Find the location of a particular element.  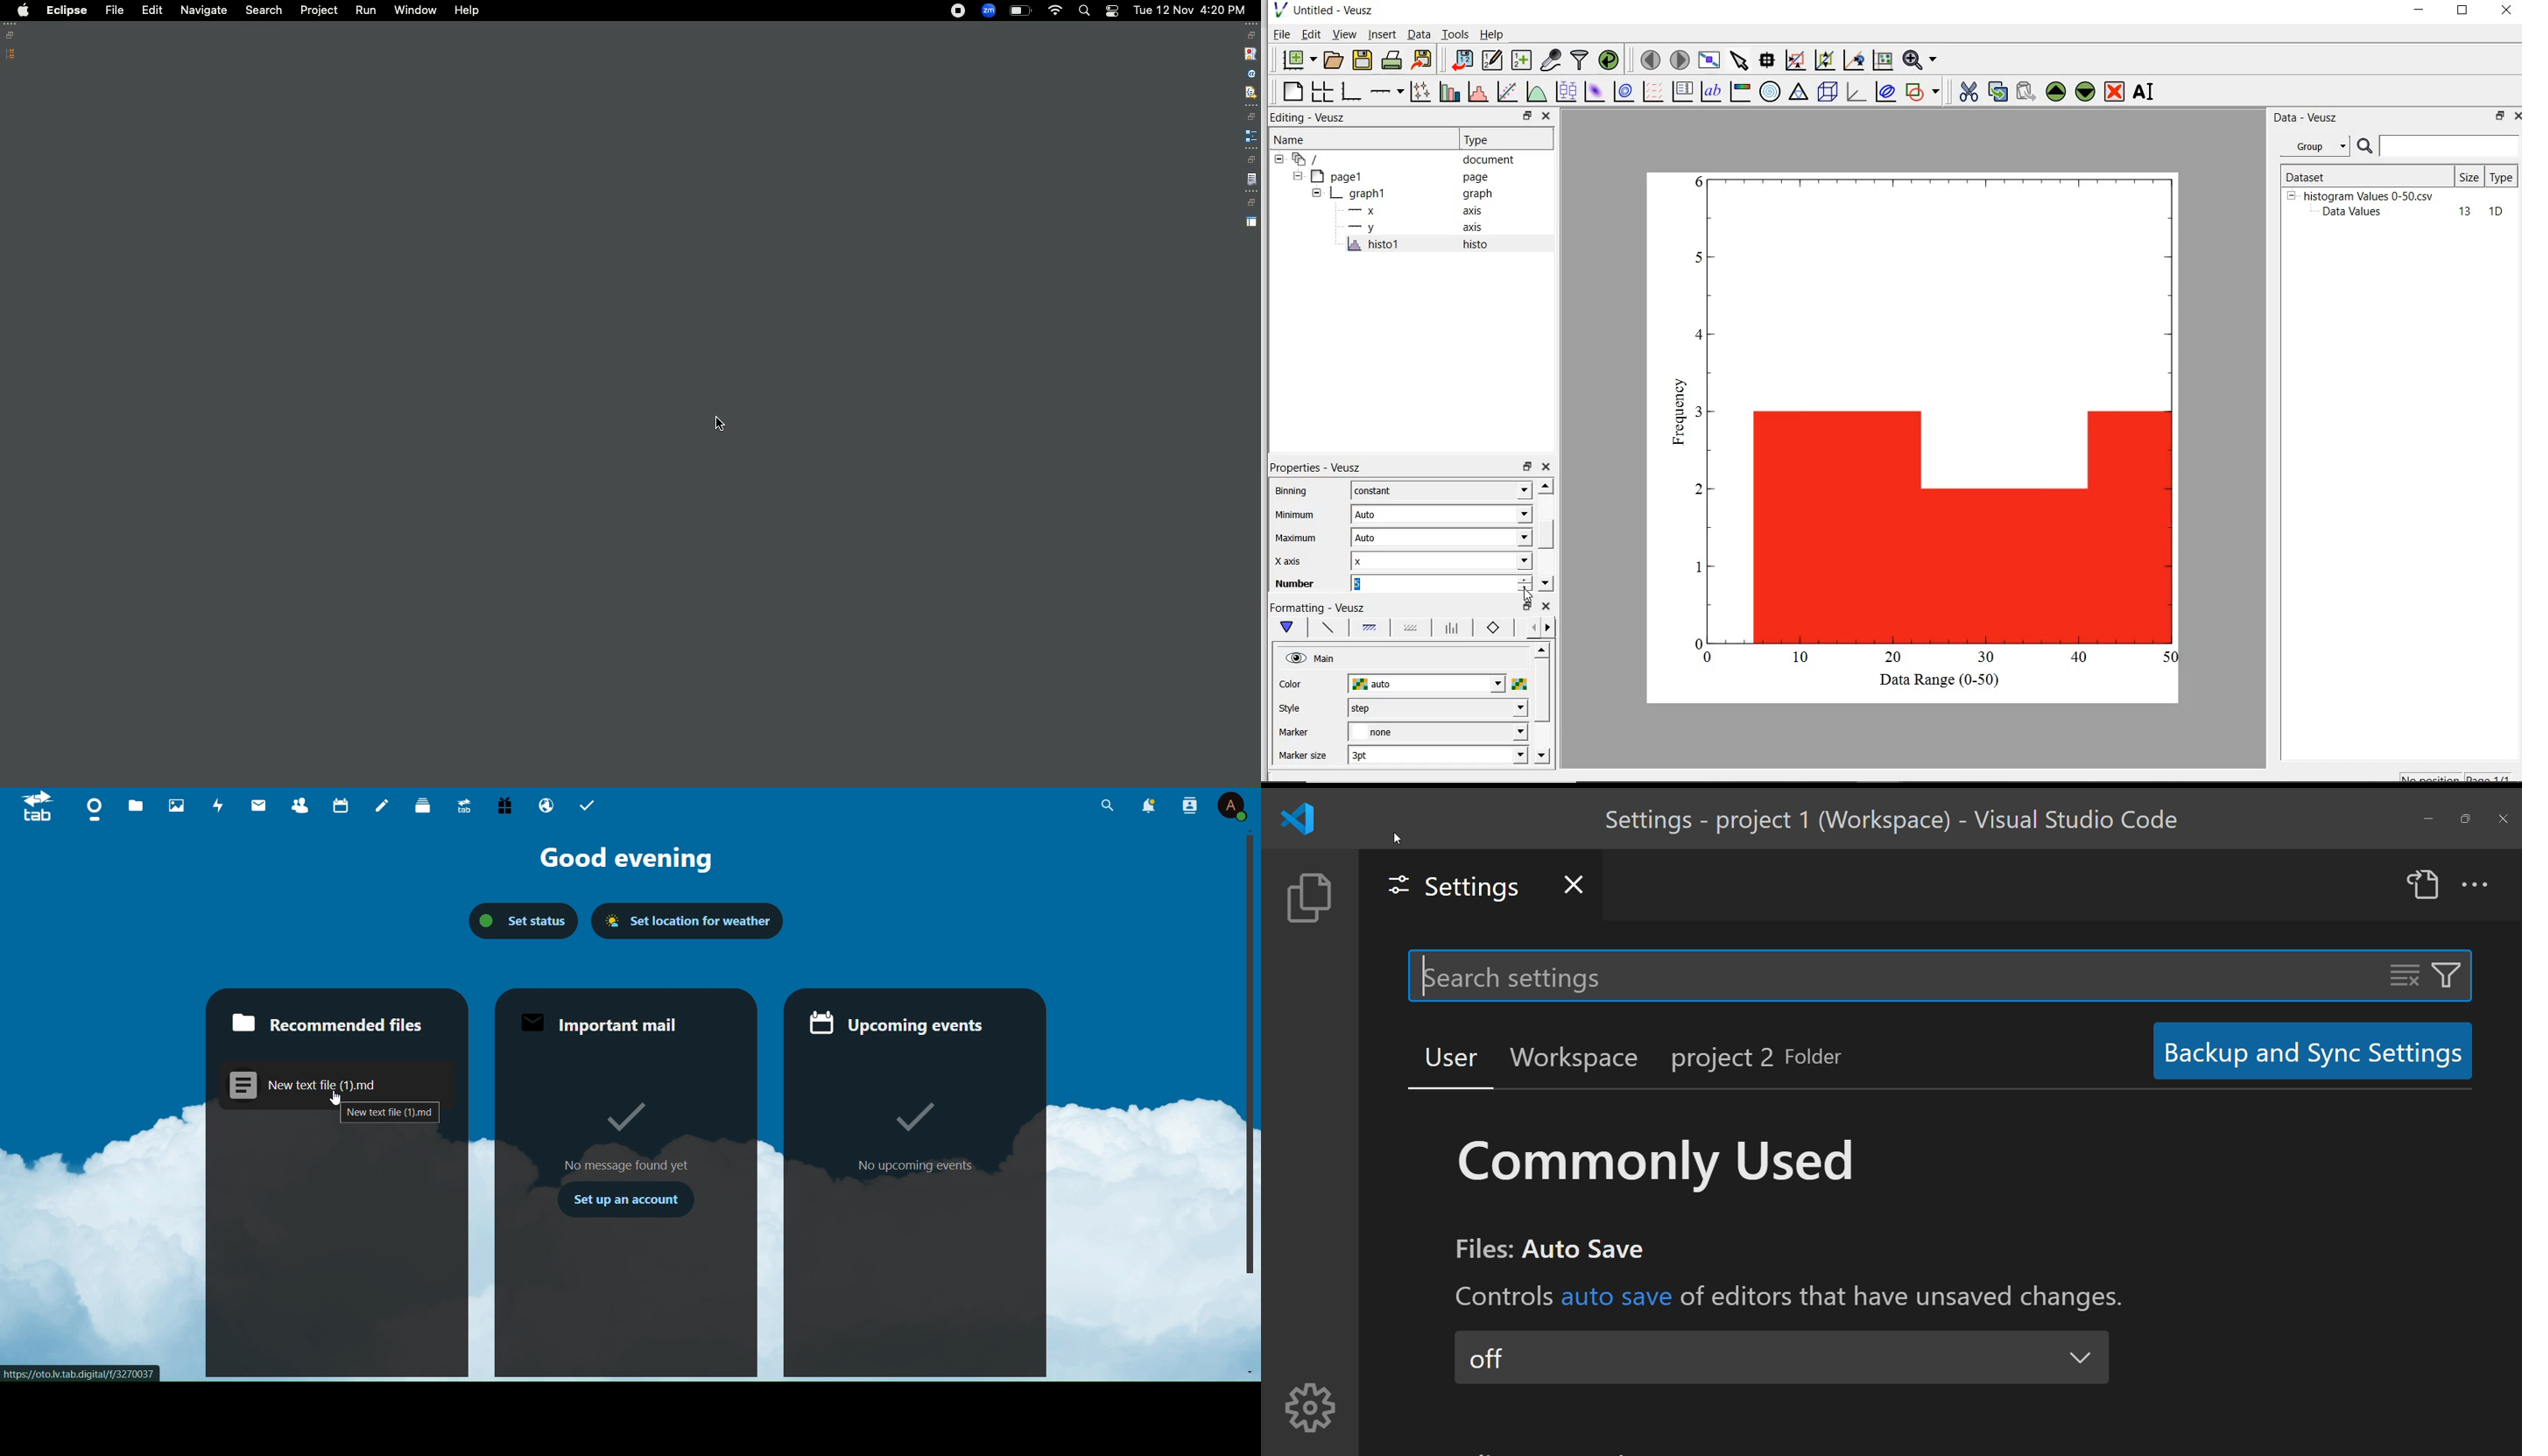

filter is located at coordinates (2451, 972).